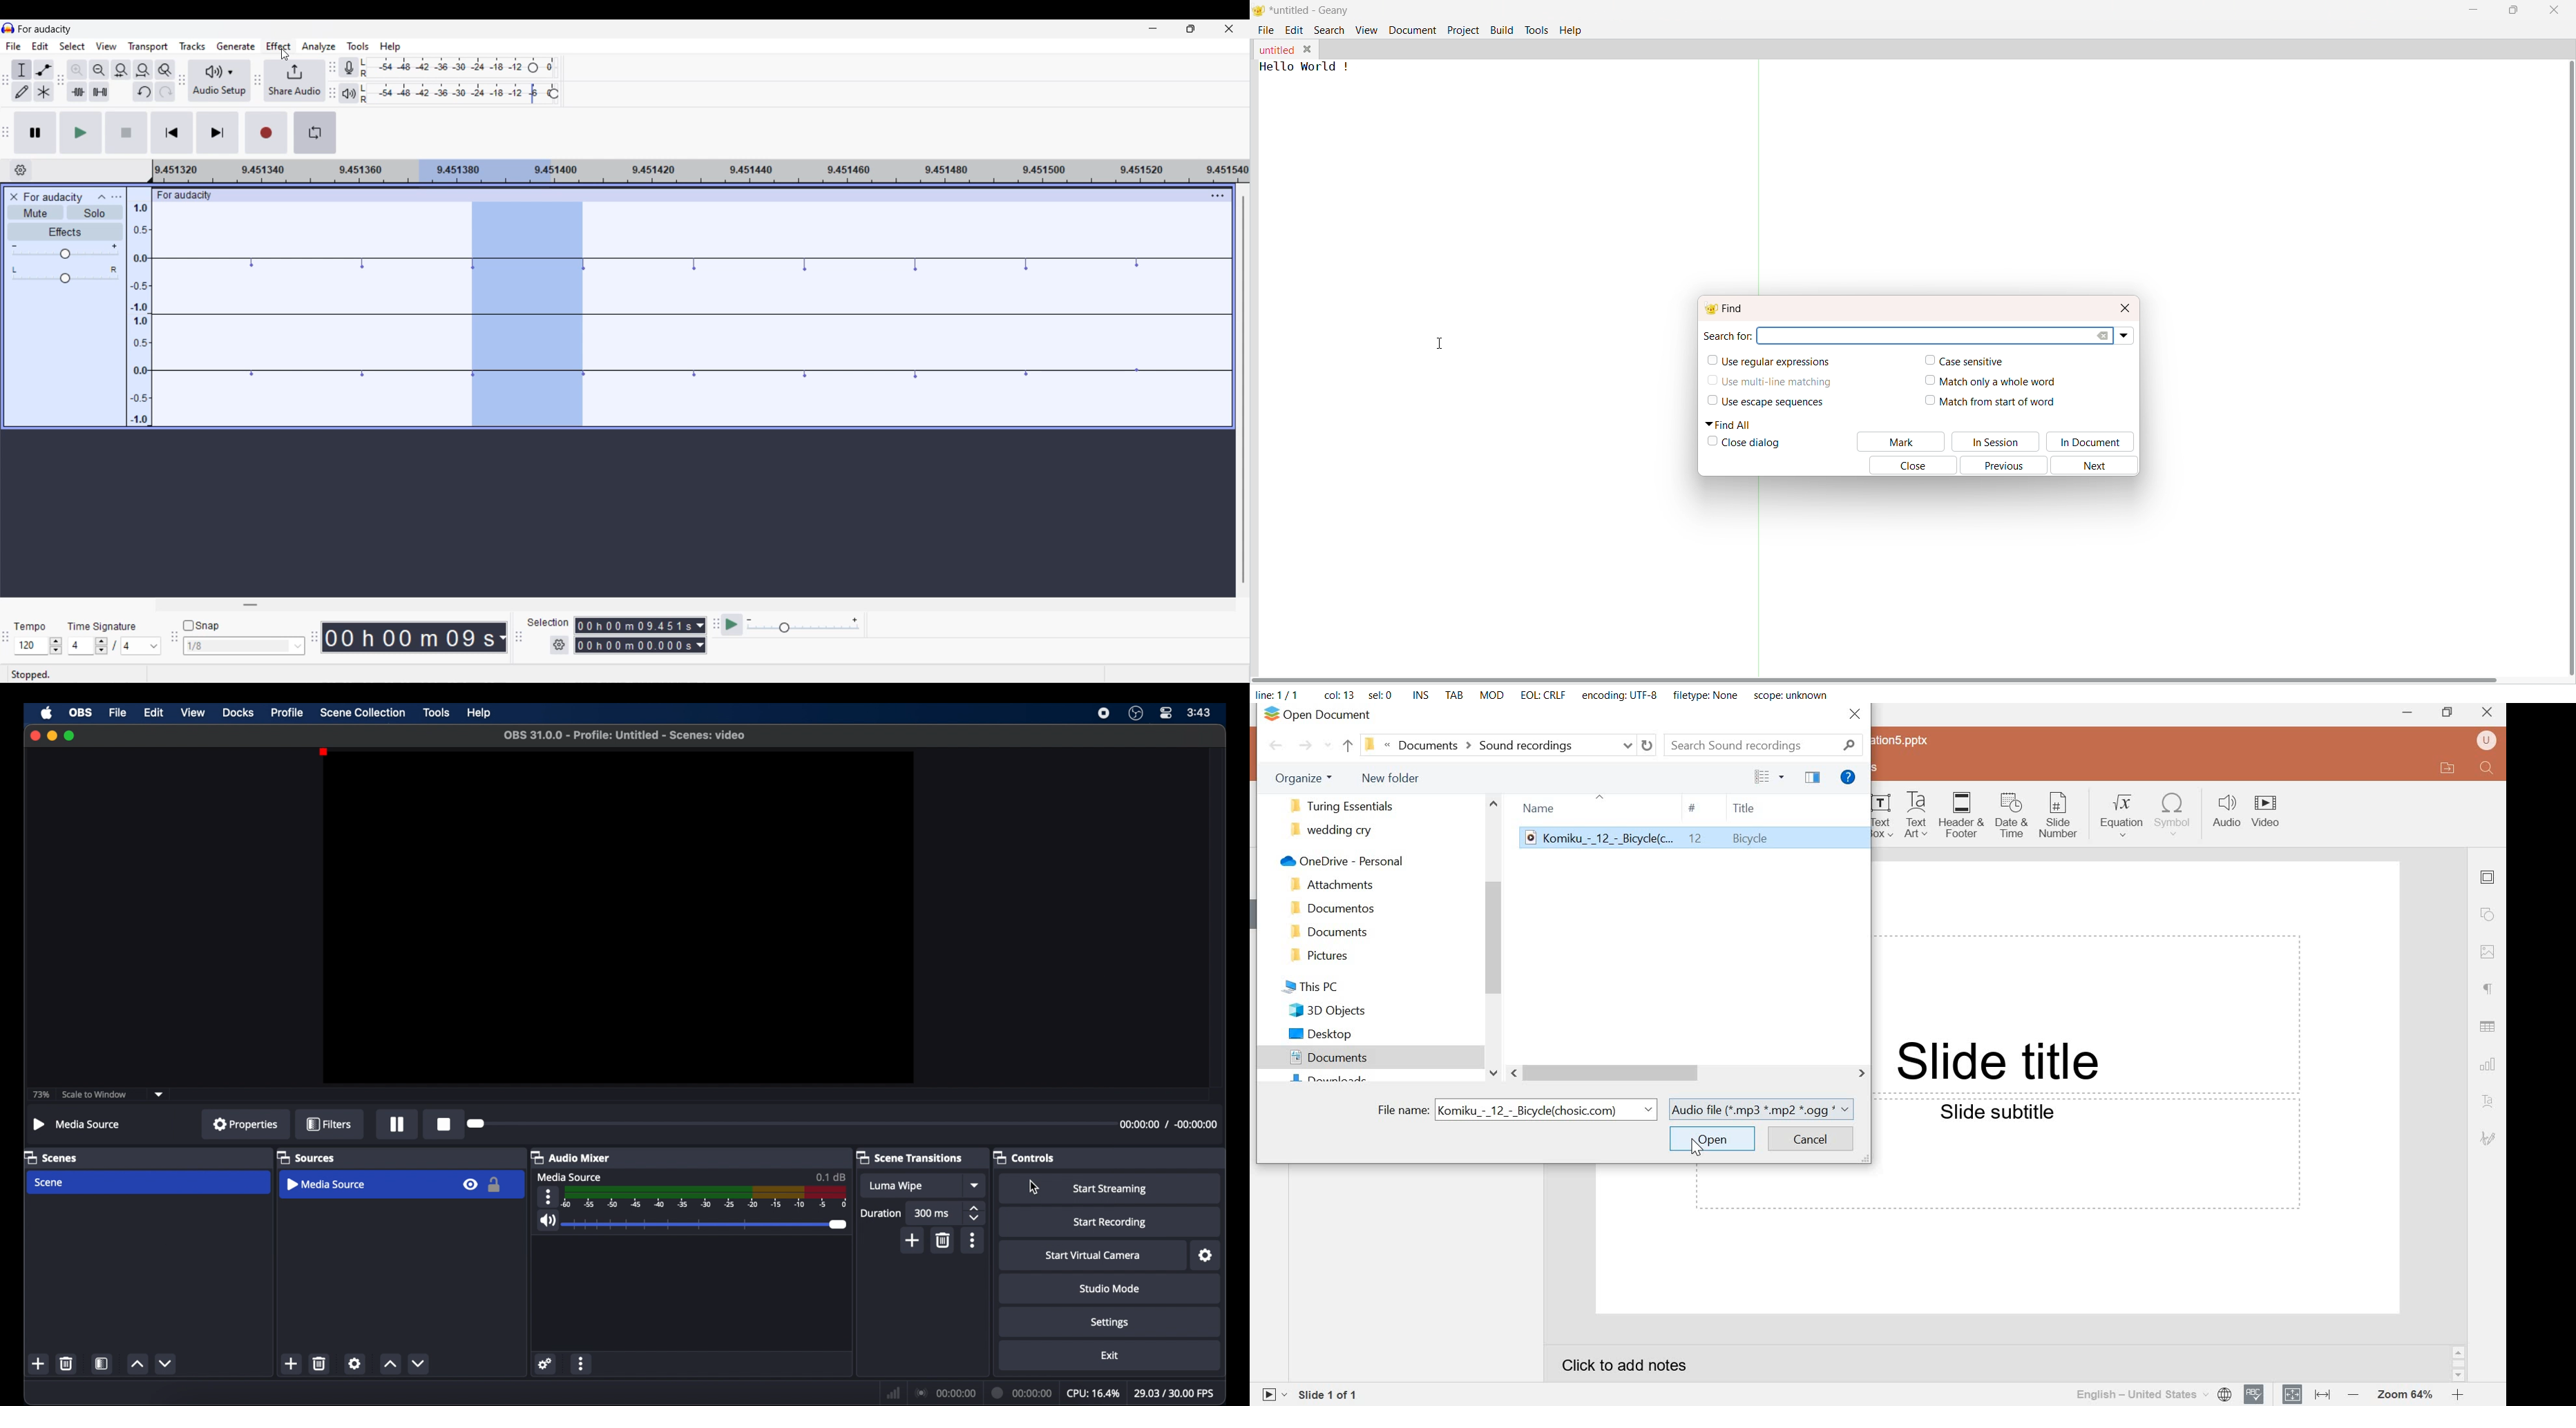 This screenshot has height=1428, width=2576. I want to click on up, so click(1601, 799).